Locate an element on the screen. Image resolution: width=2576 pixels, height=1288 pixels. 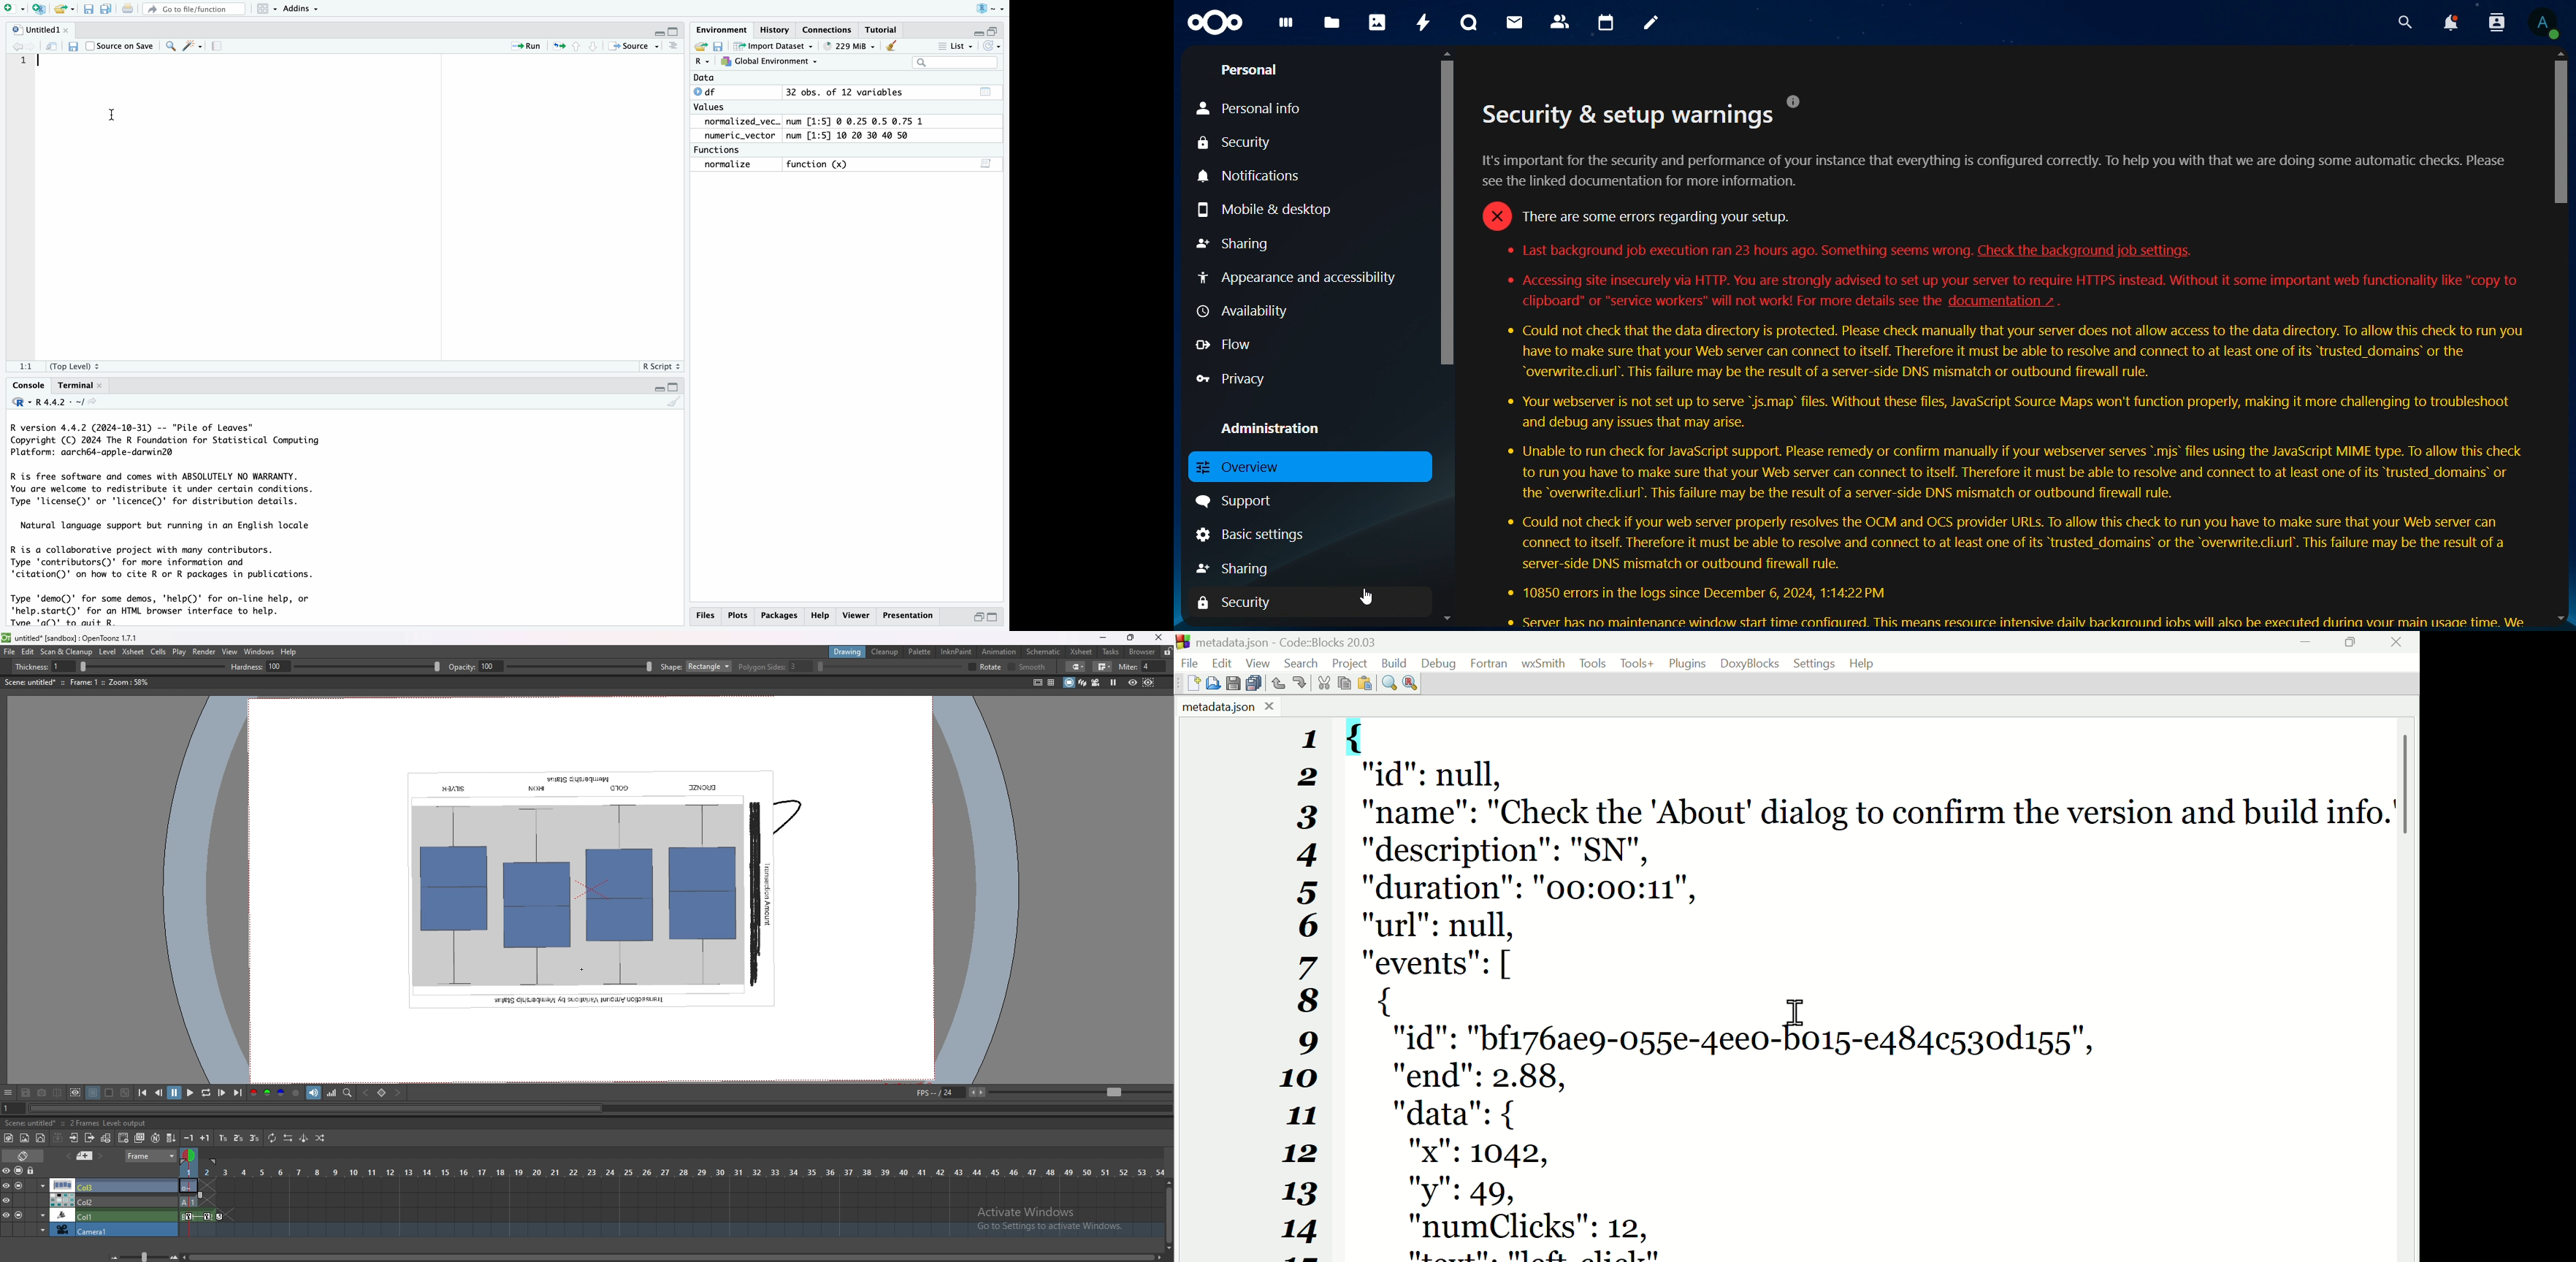
camera view is located at coordinates (1096, 682).